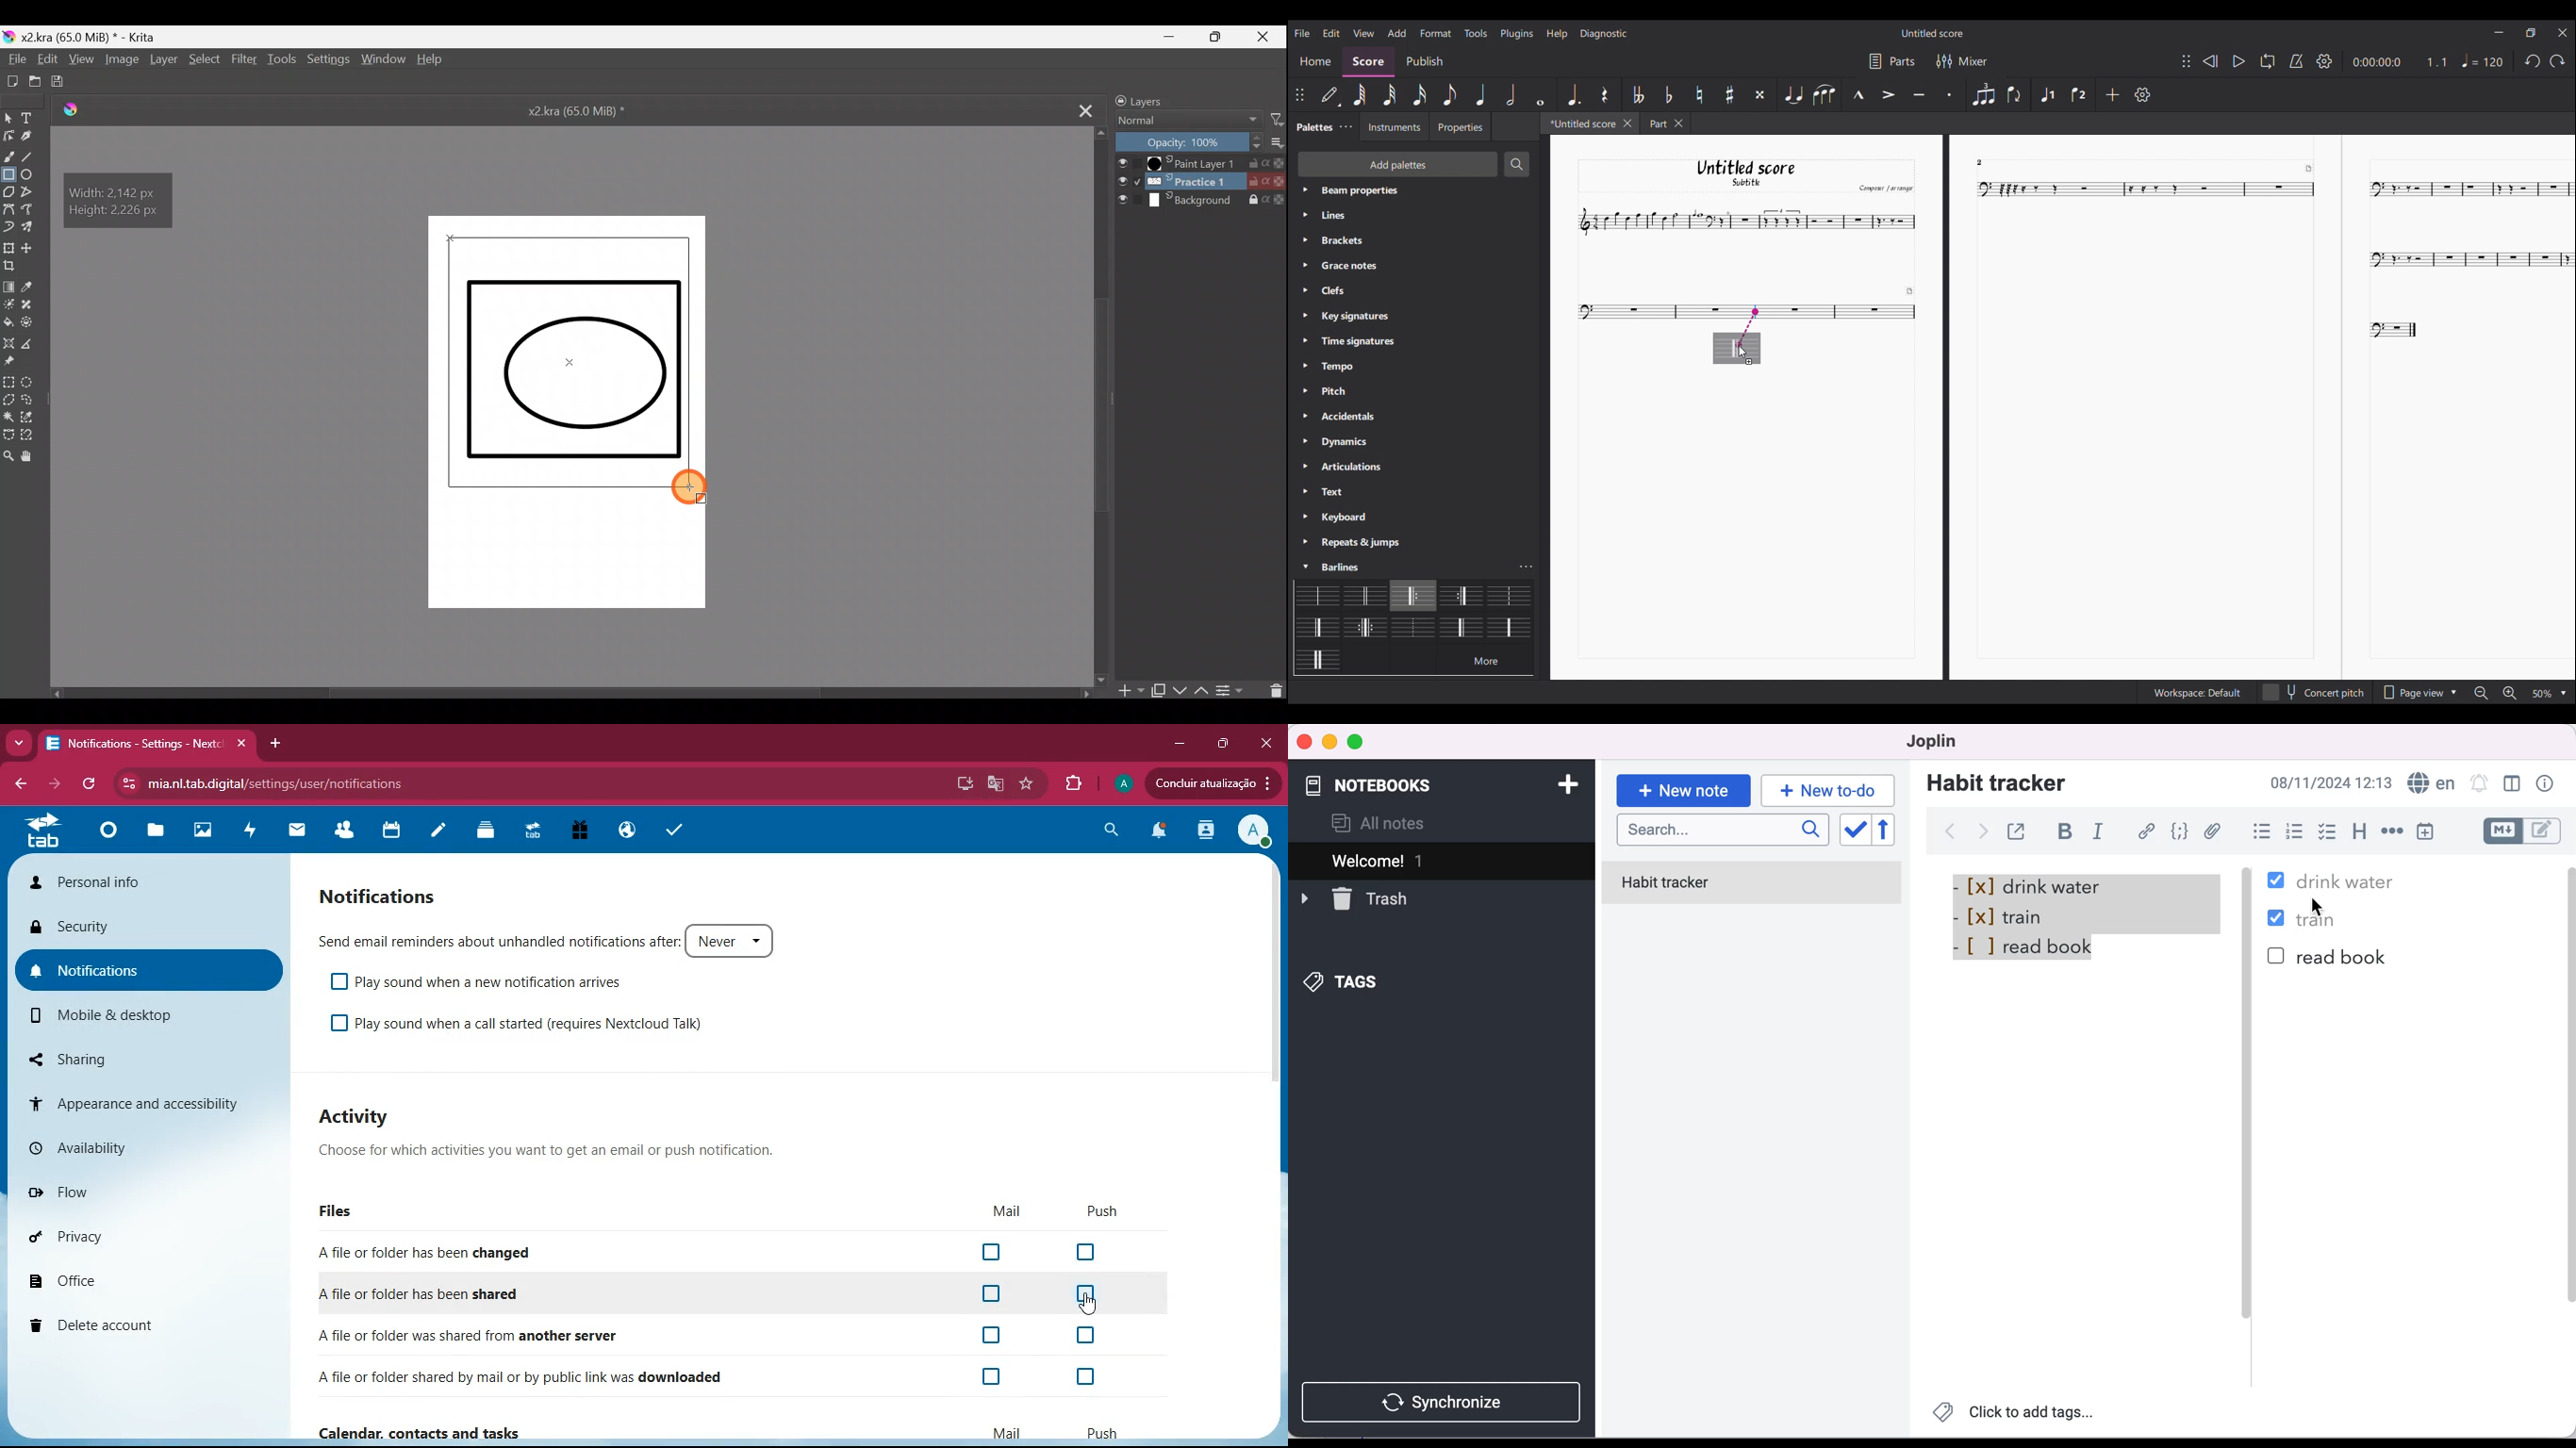 The height and width of the screenshot is (1456, 2576). Describe the element at coordinates (1115, 99) in the screenshot. I see `Lock/unlock docker` at that location.